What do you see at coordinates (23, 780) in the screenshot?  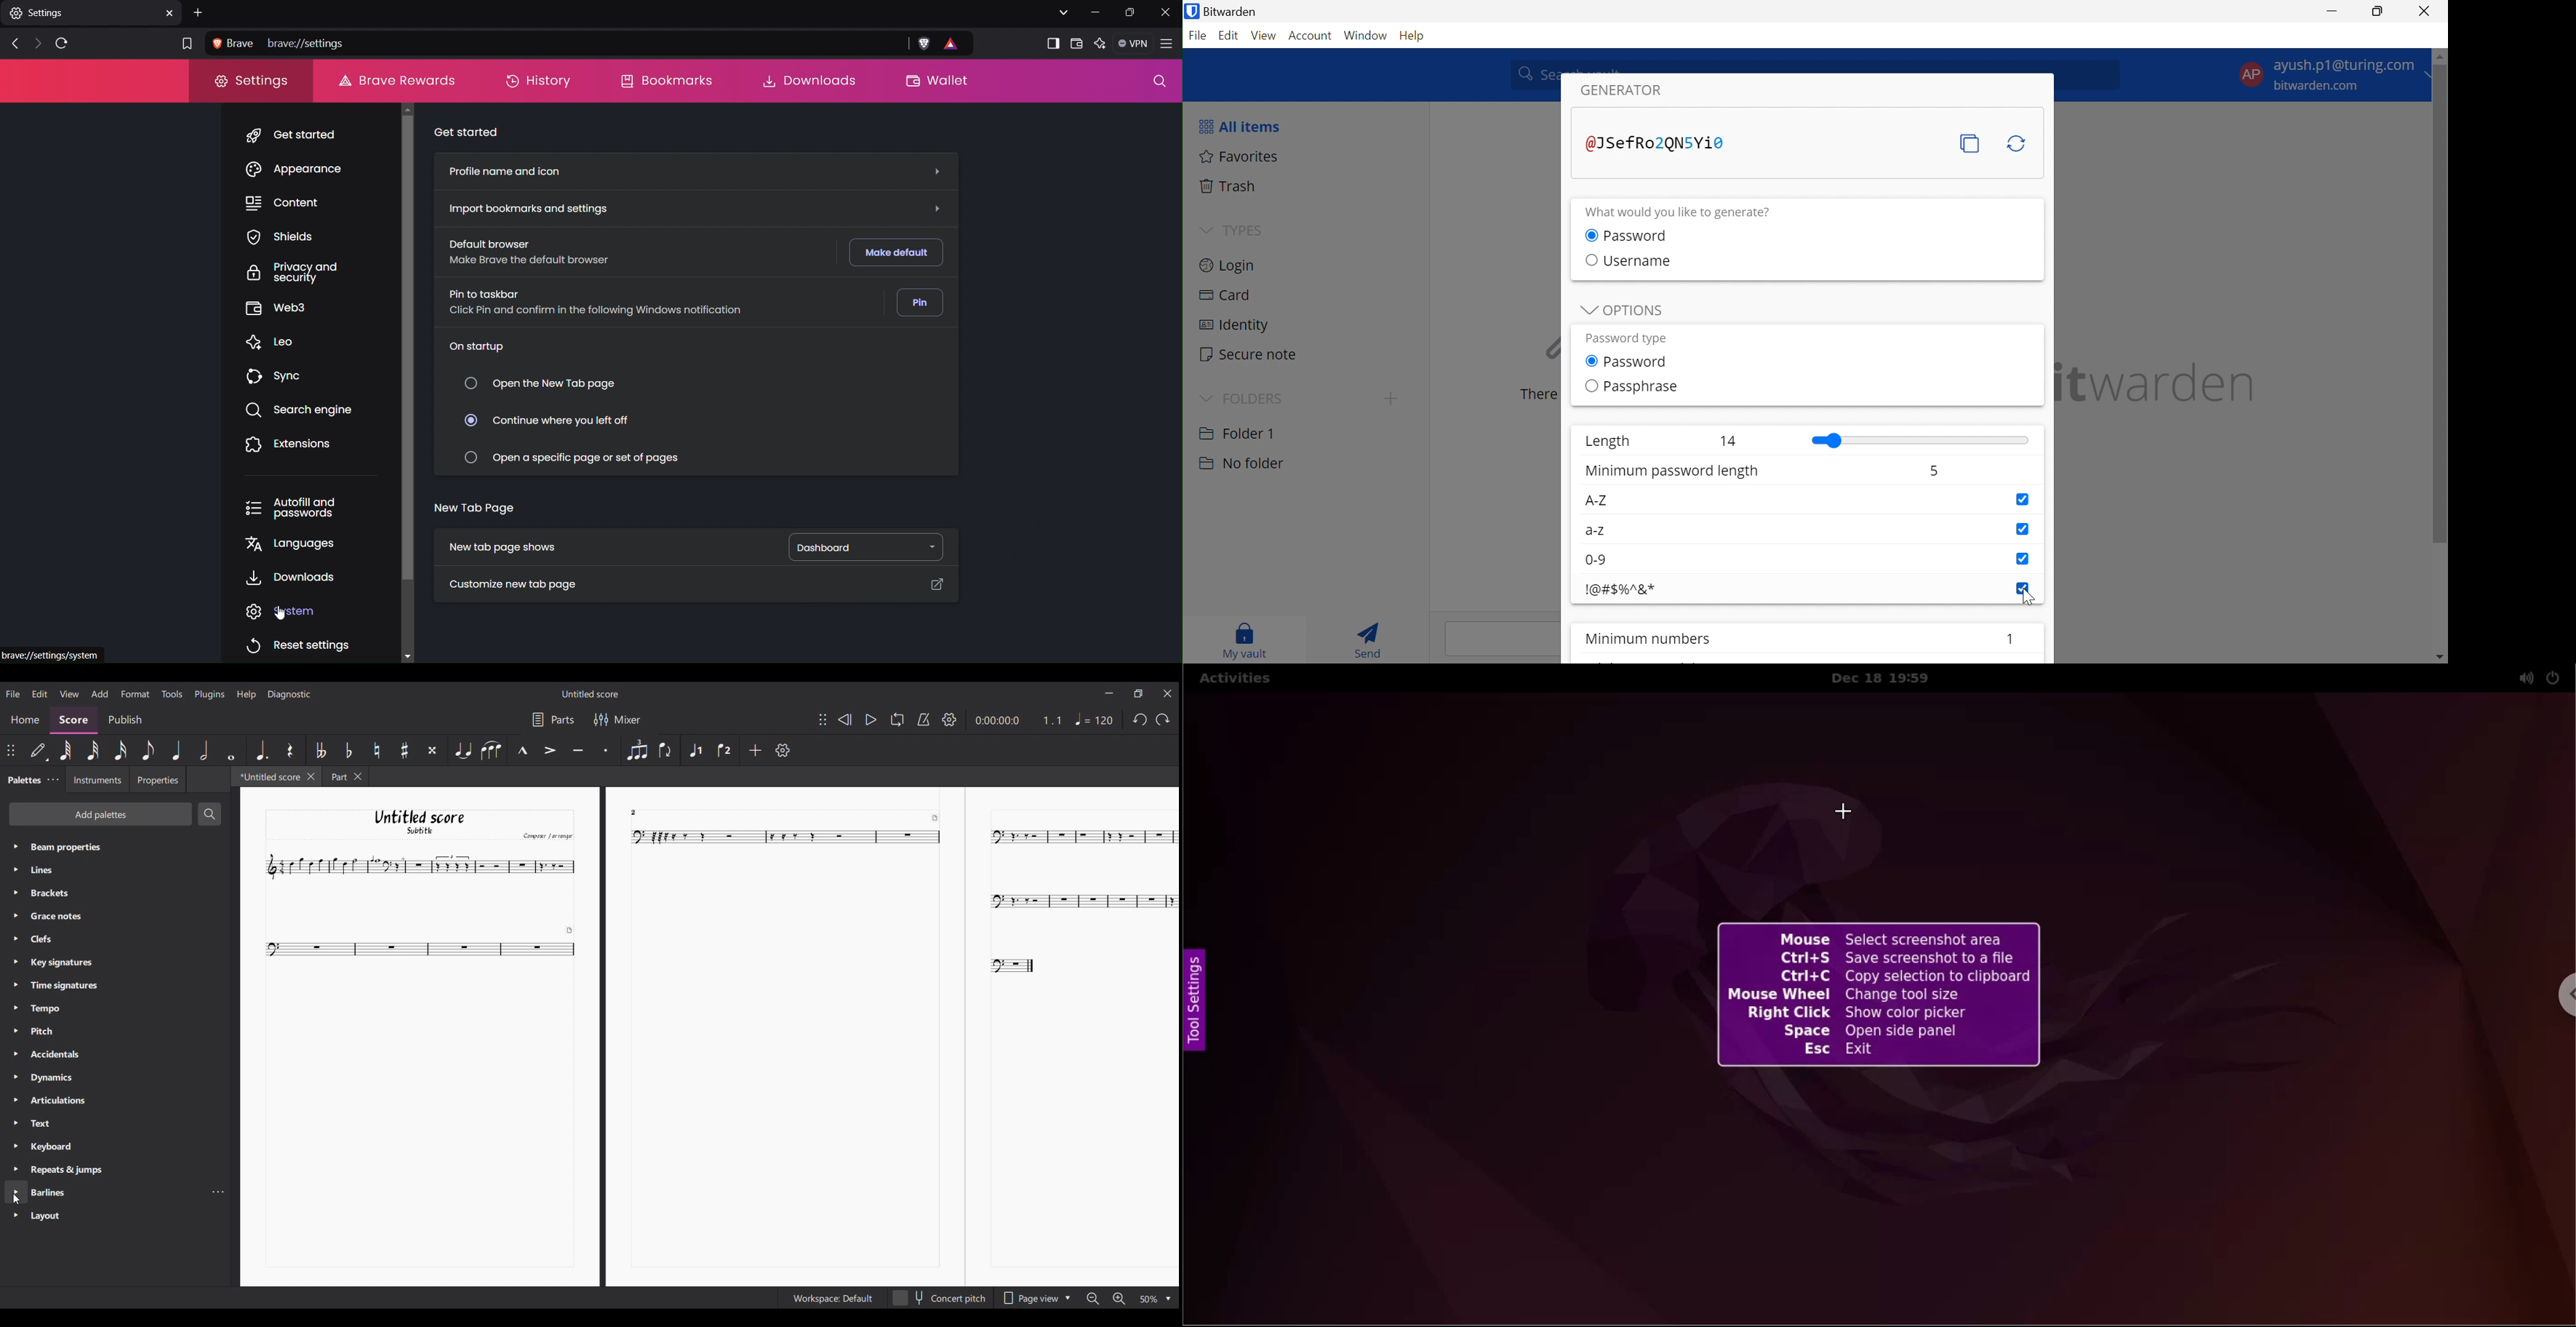 I see `Current tab, palette` at bounding box center [23, 780].